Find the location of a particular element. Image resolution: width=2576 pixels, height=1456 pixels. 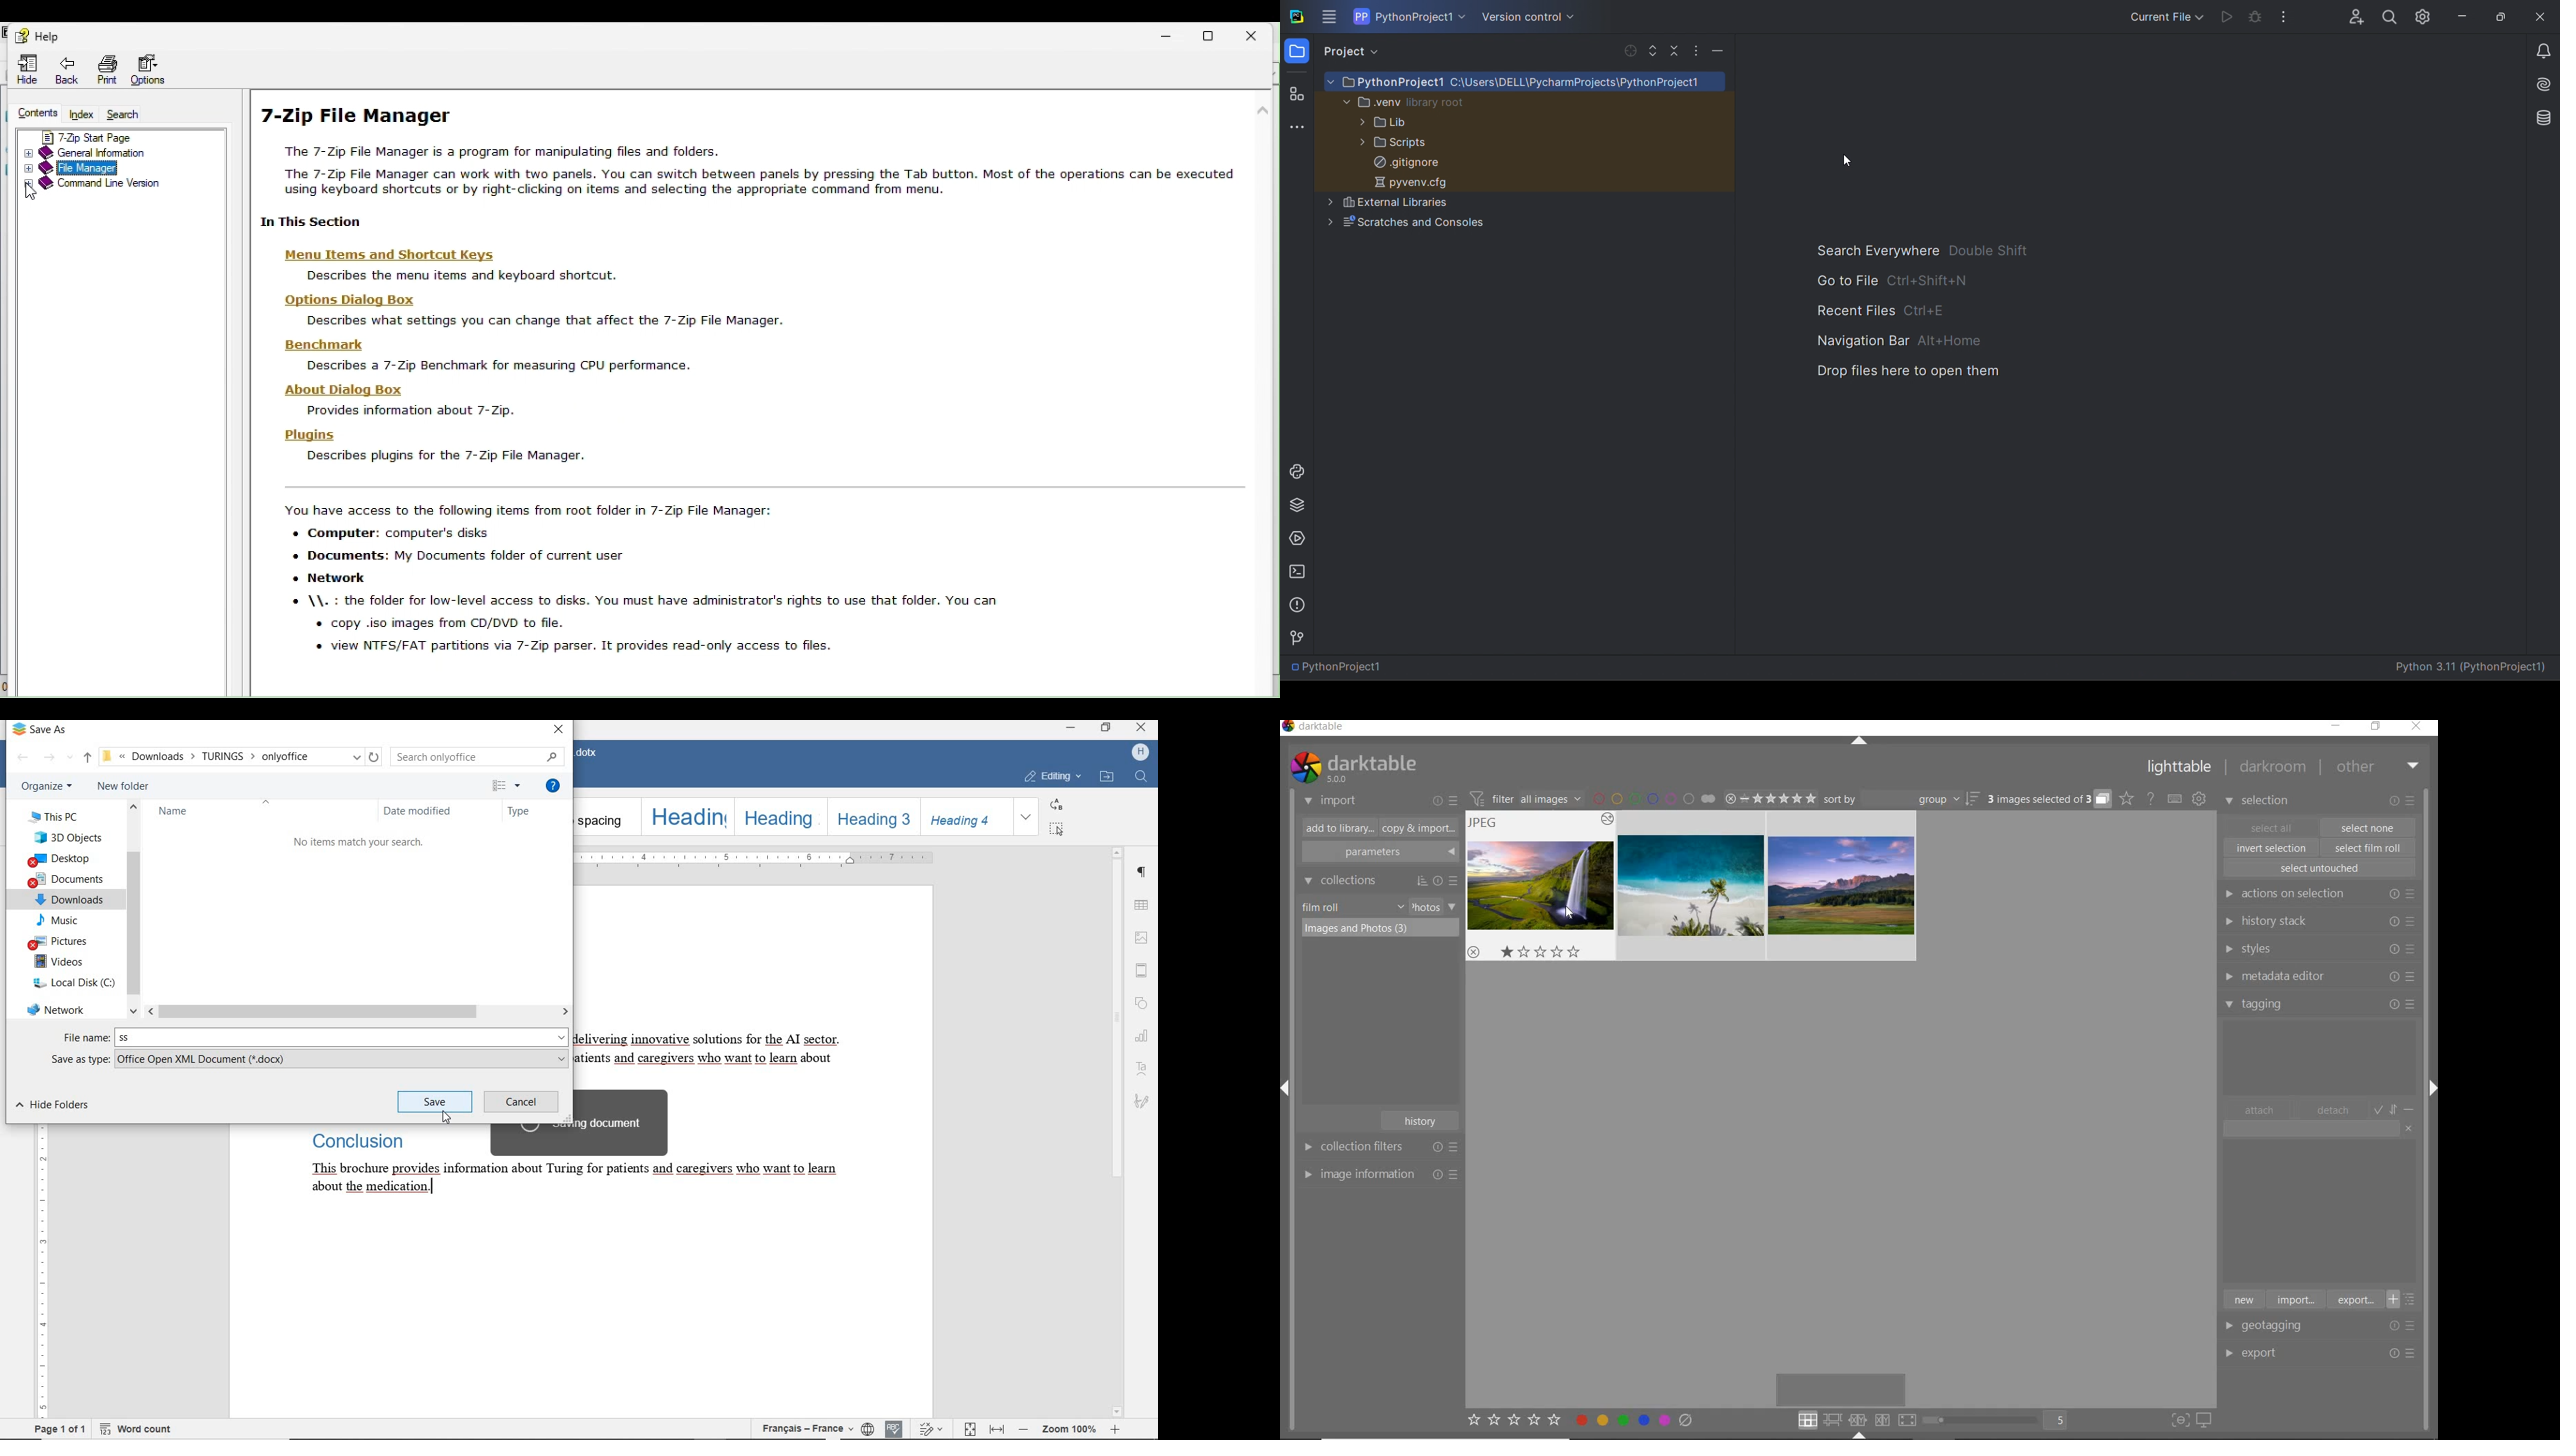

FORWARD is located at coordinates (50, 759).